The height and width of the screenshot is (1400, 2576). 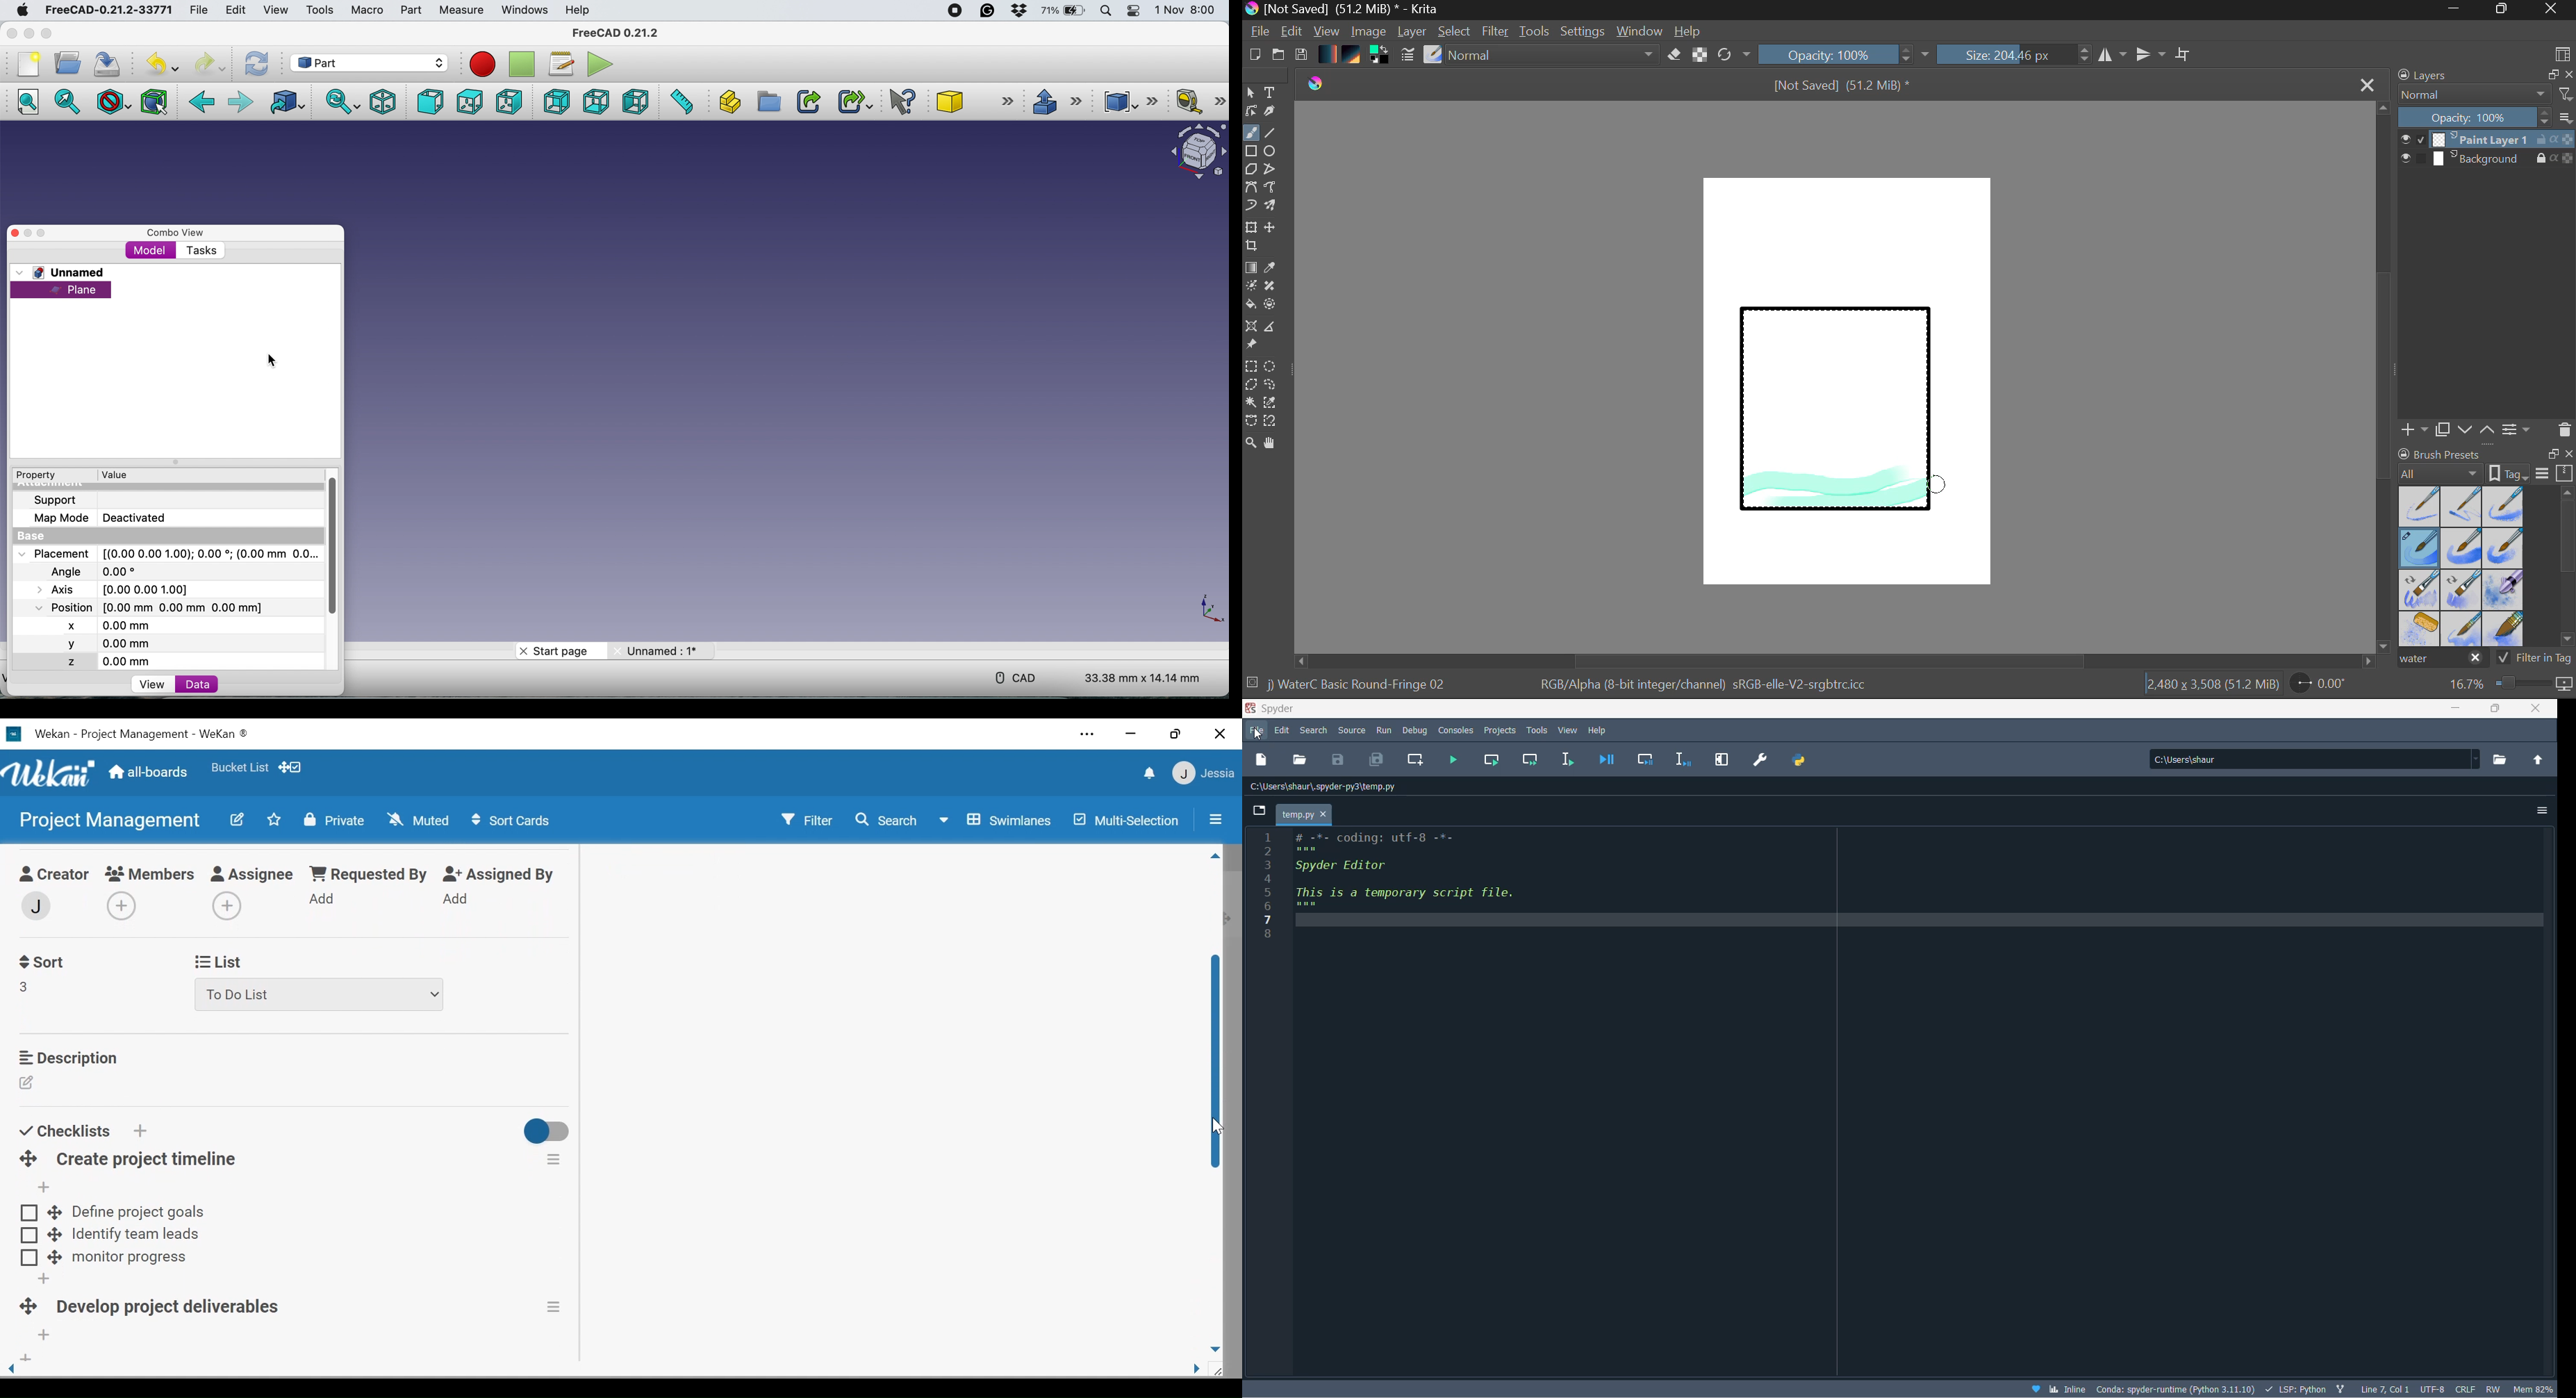 What do you see at coordinates (1282, 731) in the screenshot?
I see `edit` at bounding box center [1282, 731].